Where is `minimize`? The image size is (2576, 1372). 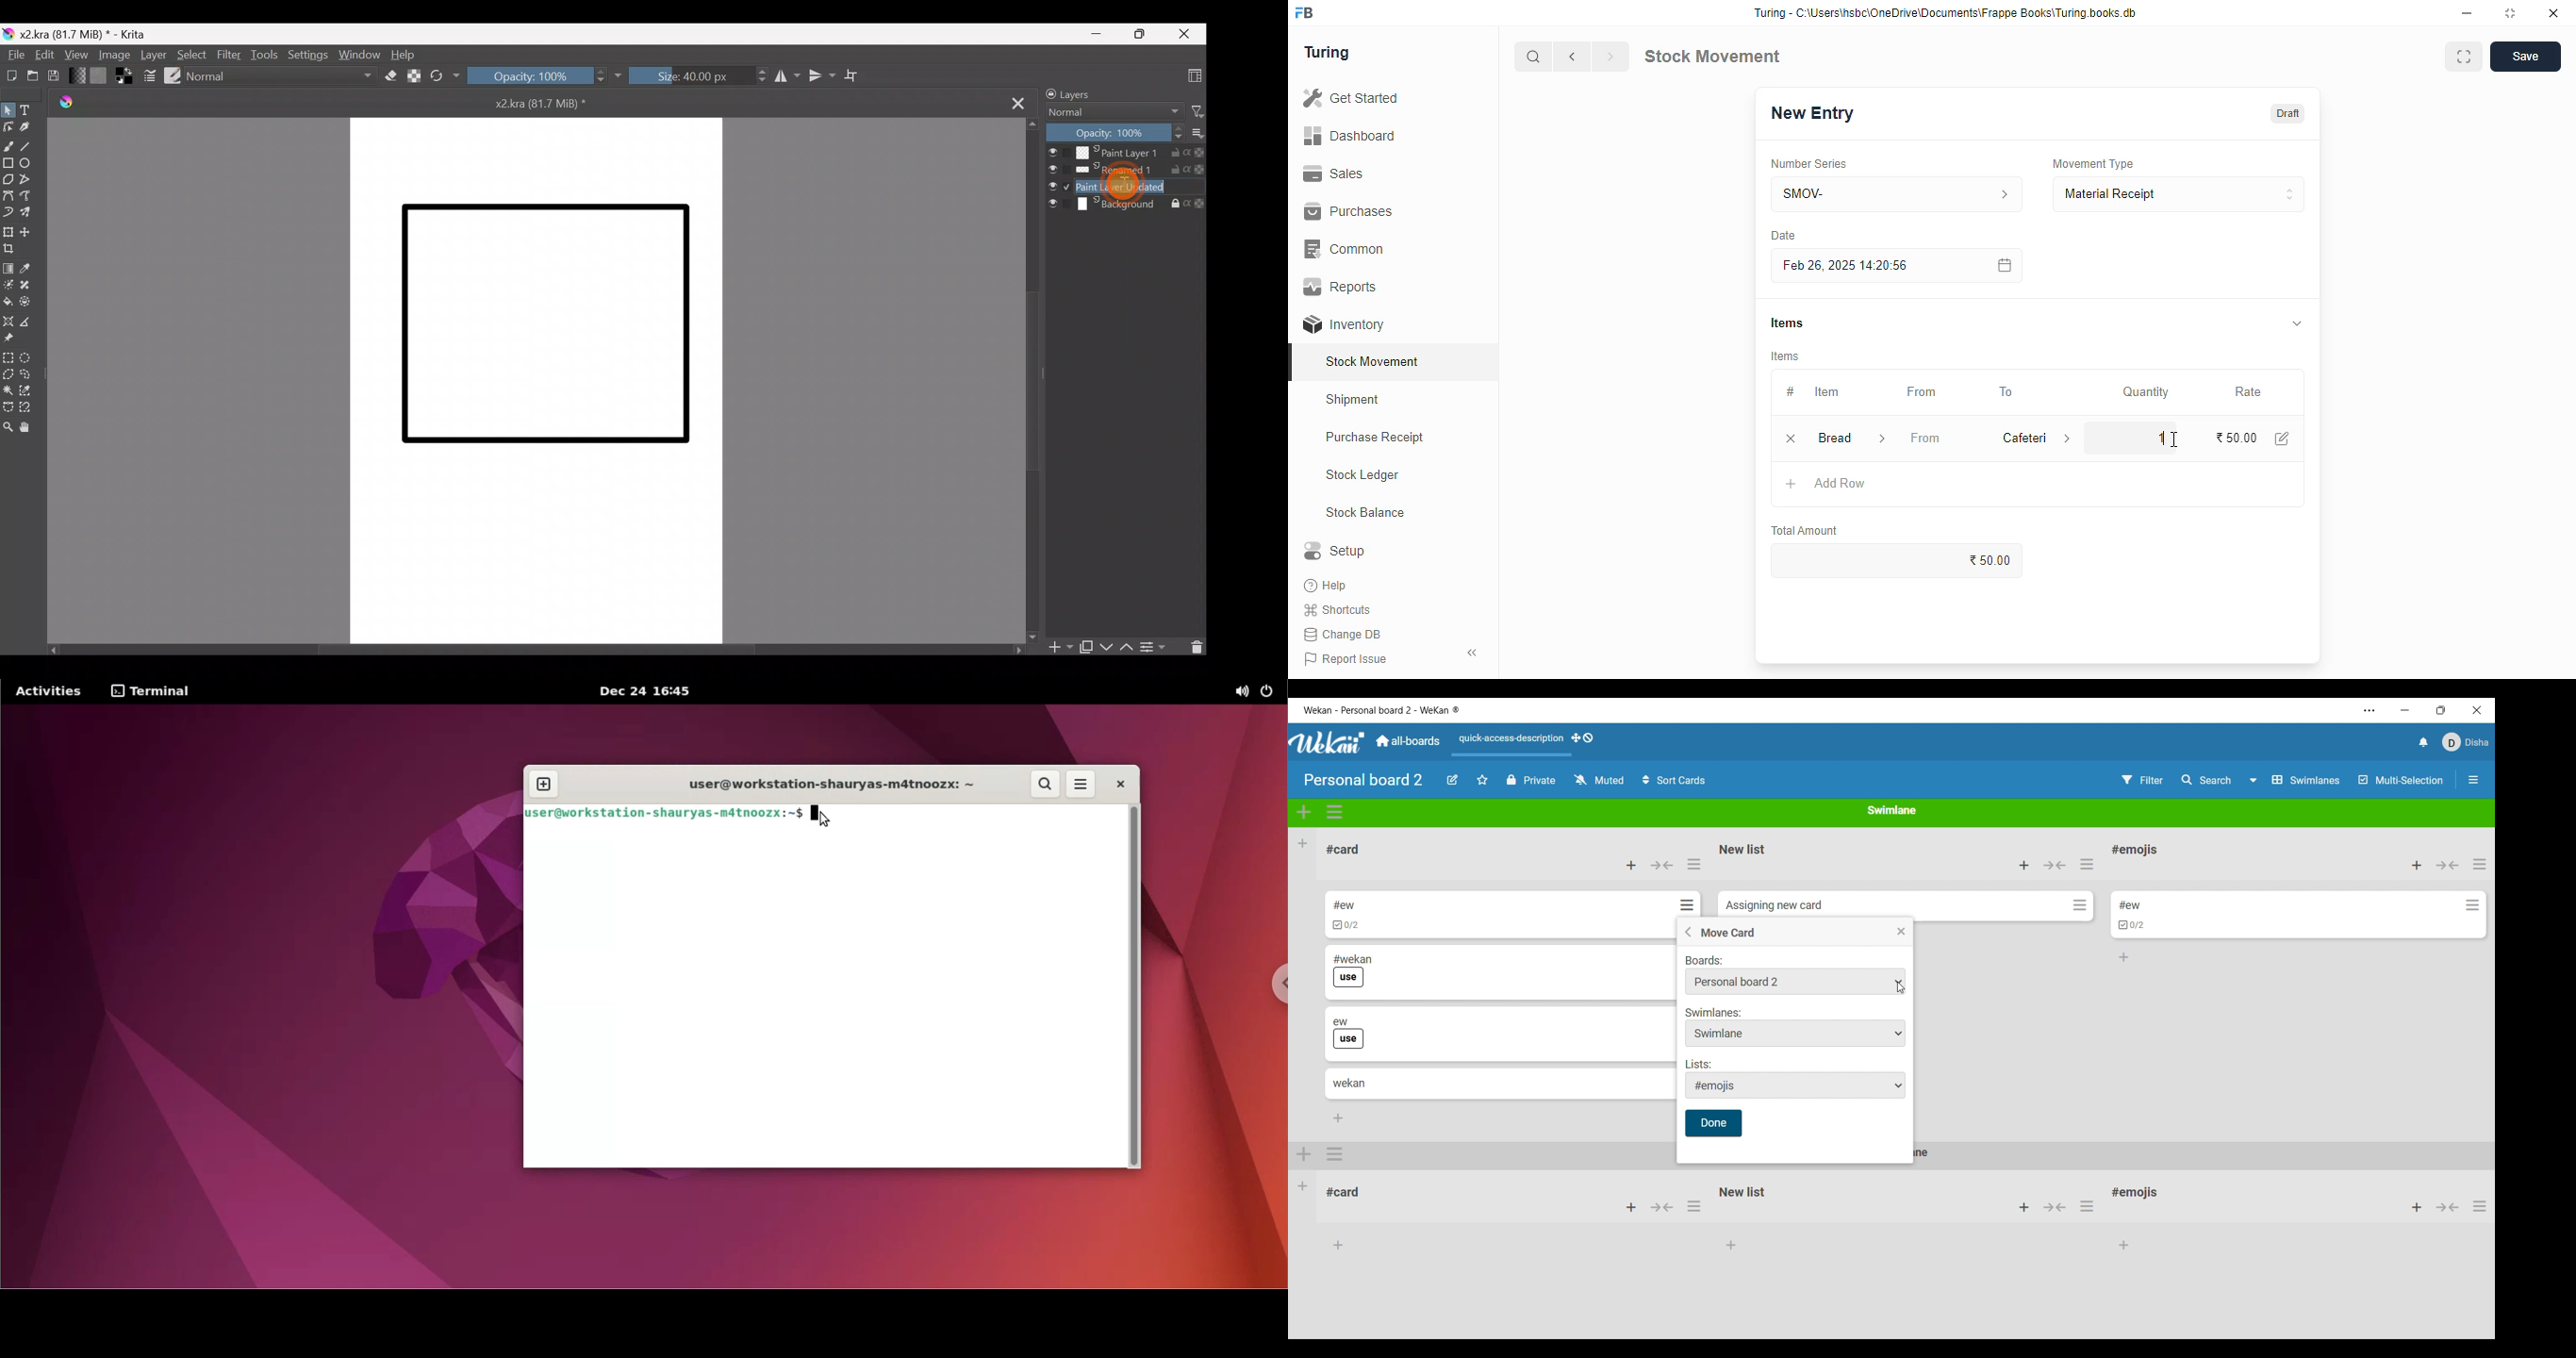 minimize is located at coordinates (2467, 14).